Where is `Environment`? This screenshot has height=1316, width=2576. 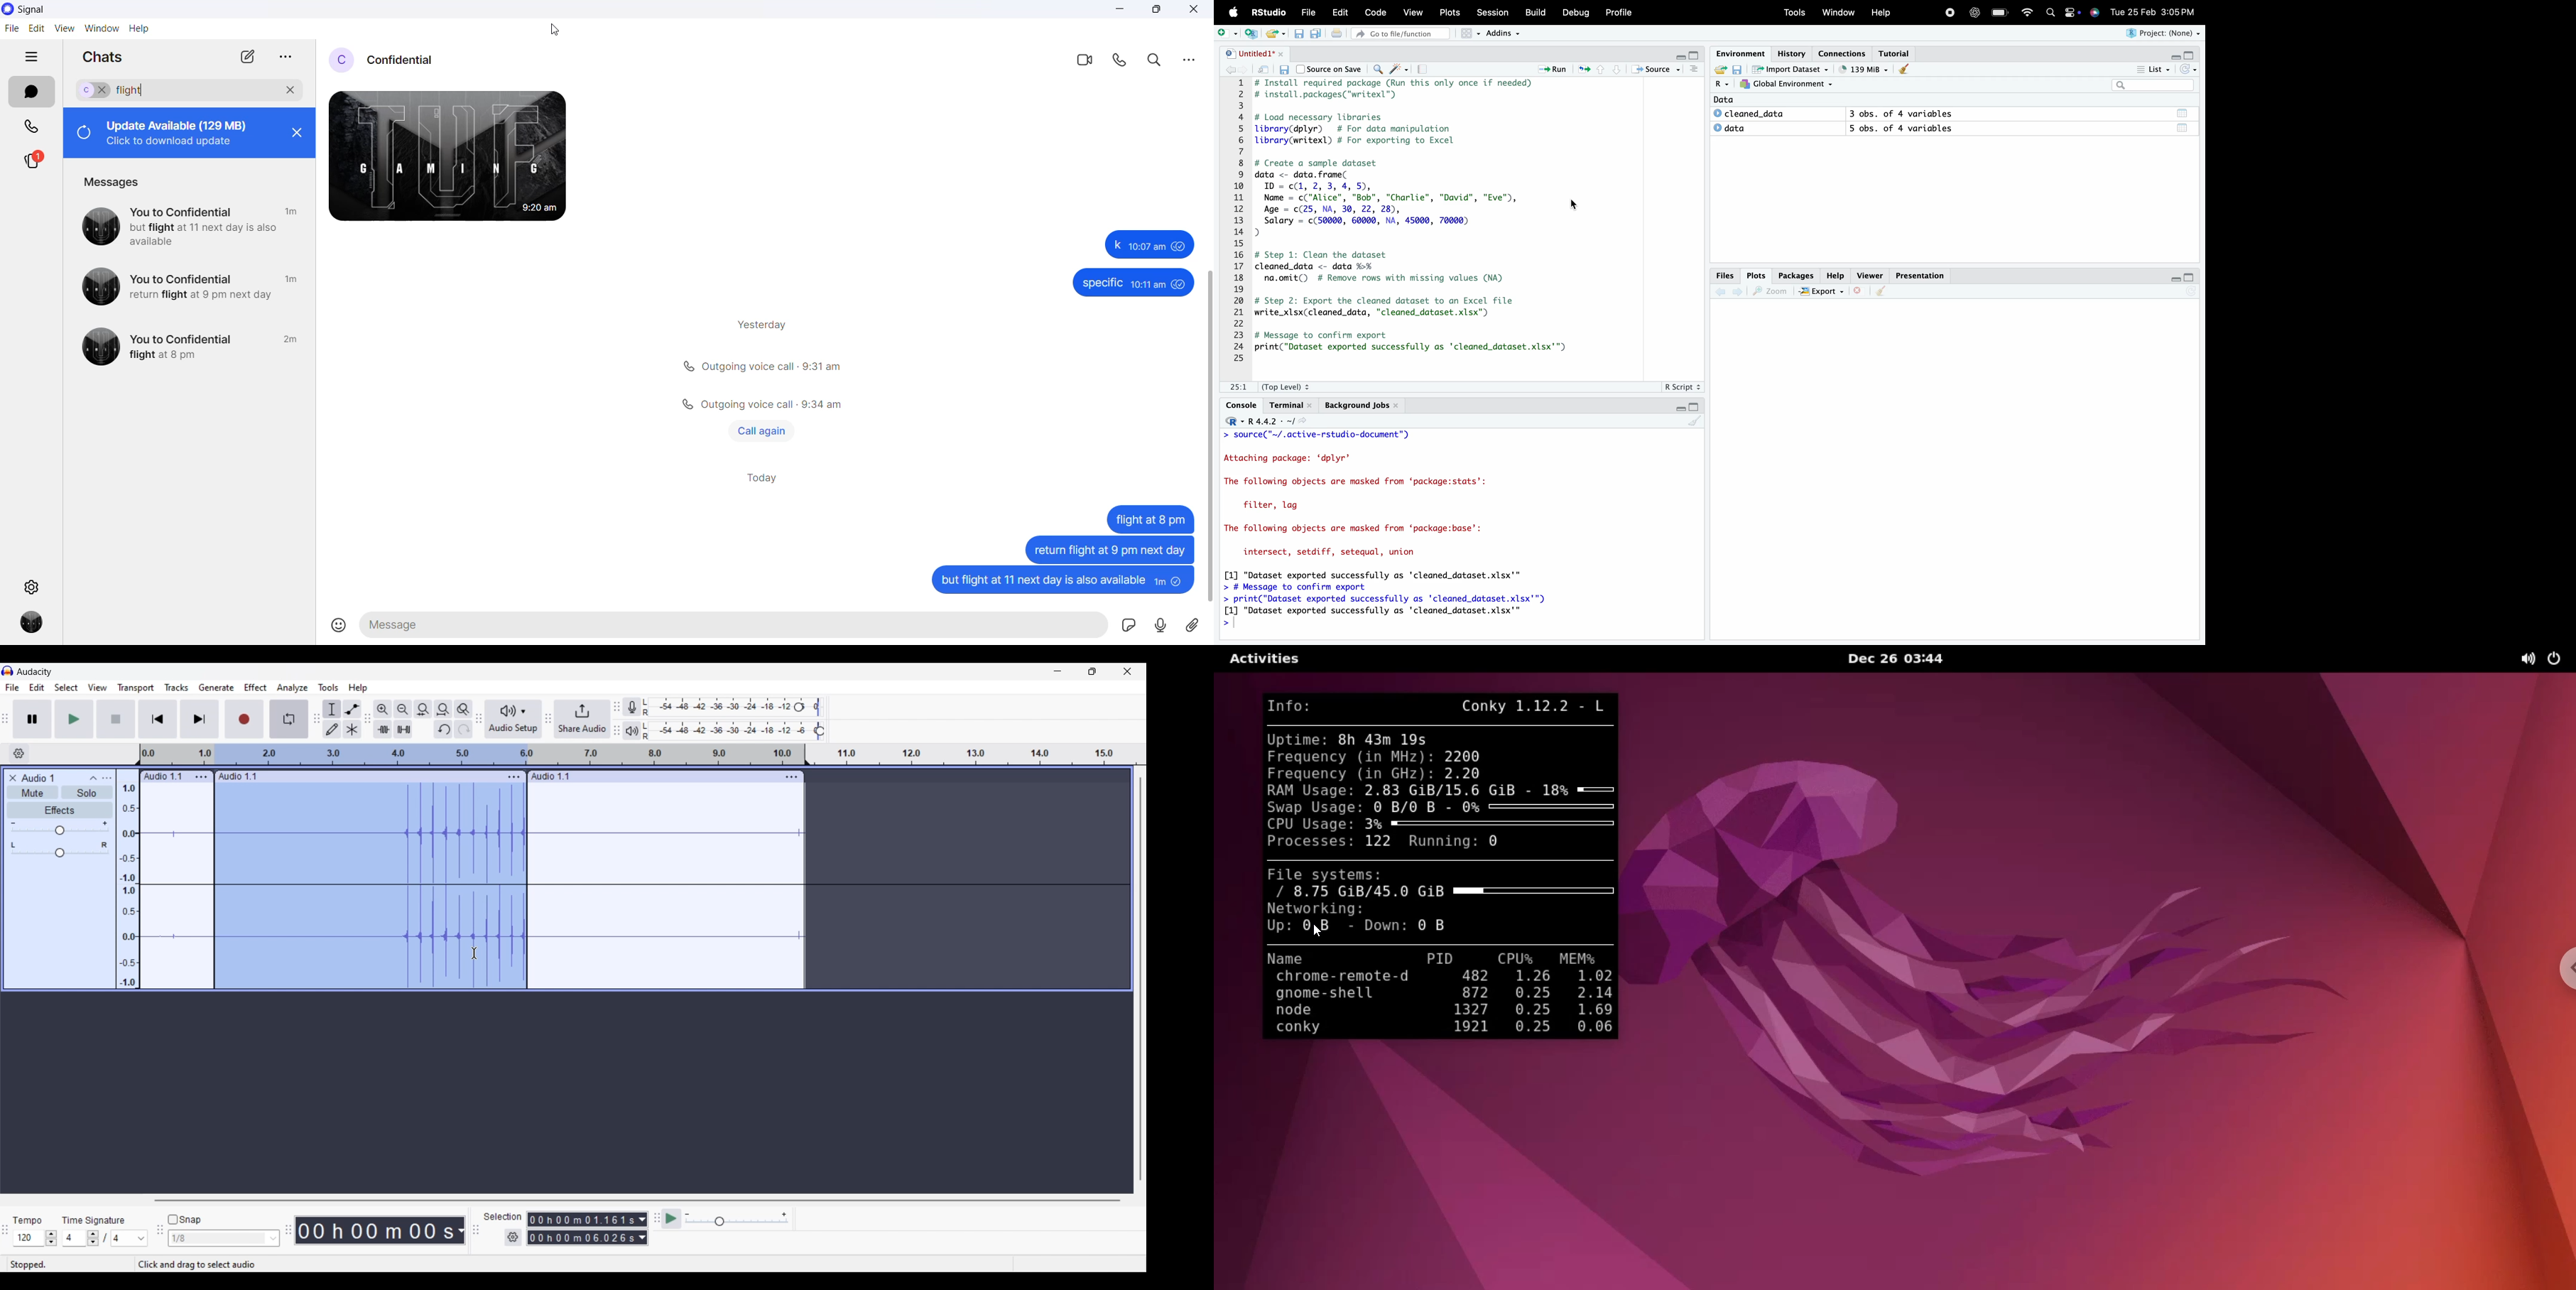 Environment is located at coordinates (1740, 53).